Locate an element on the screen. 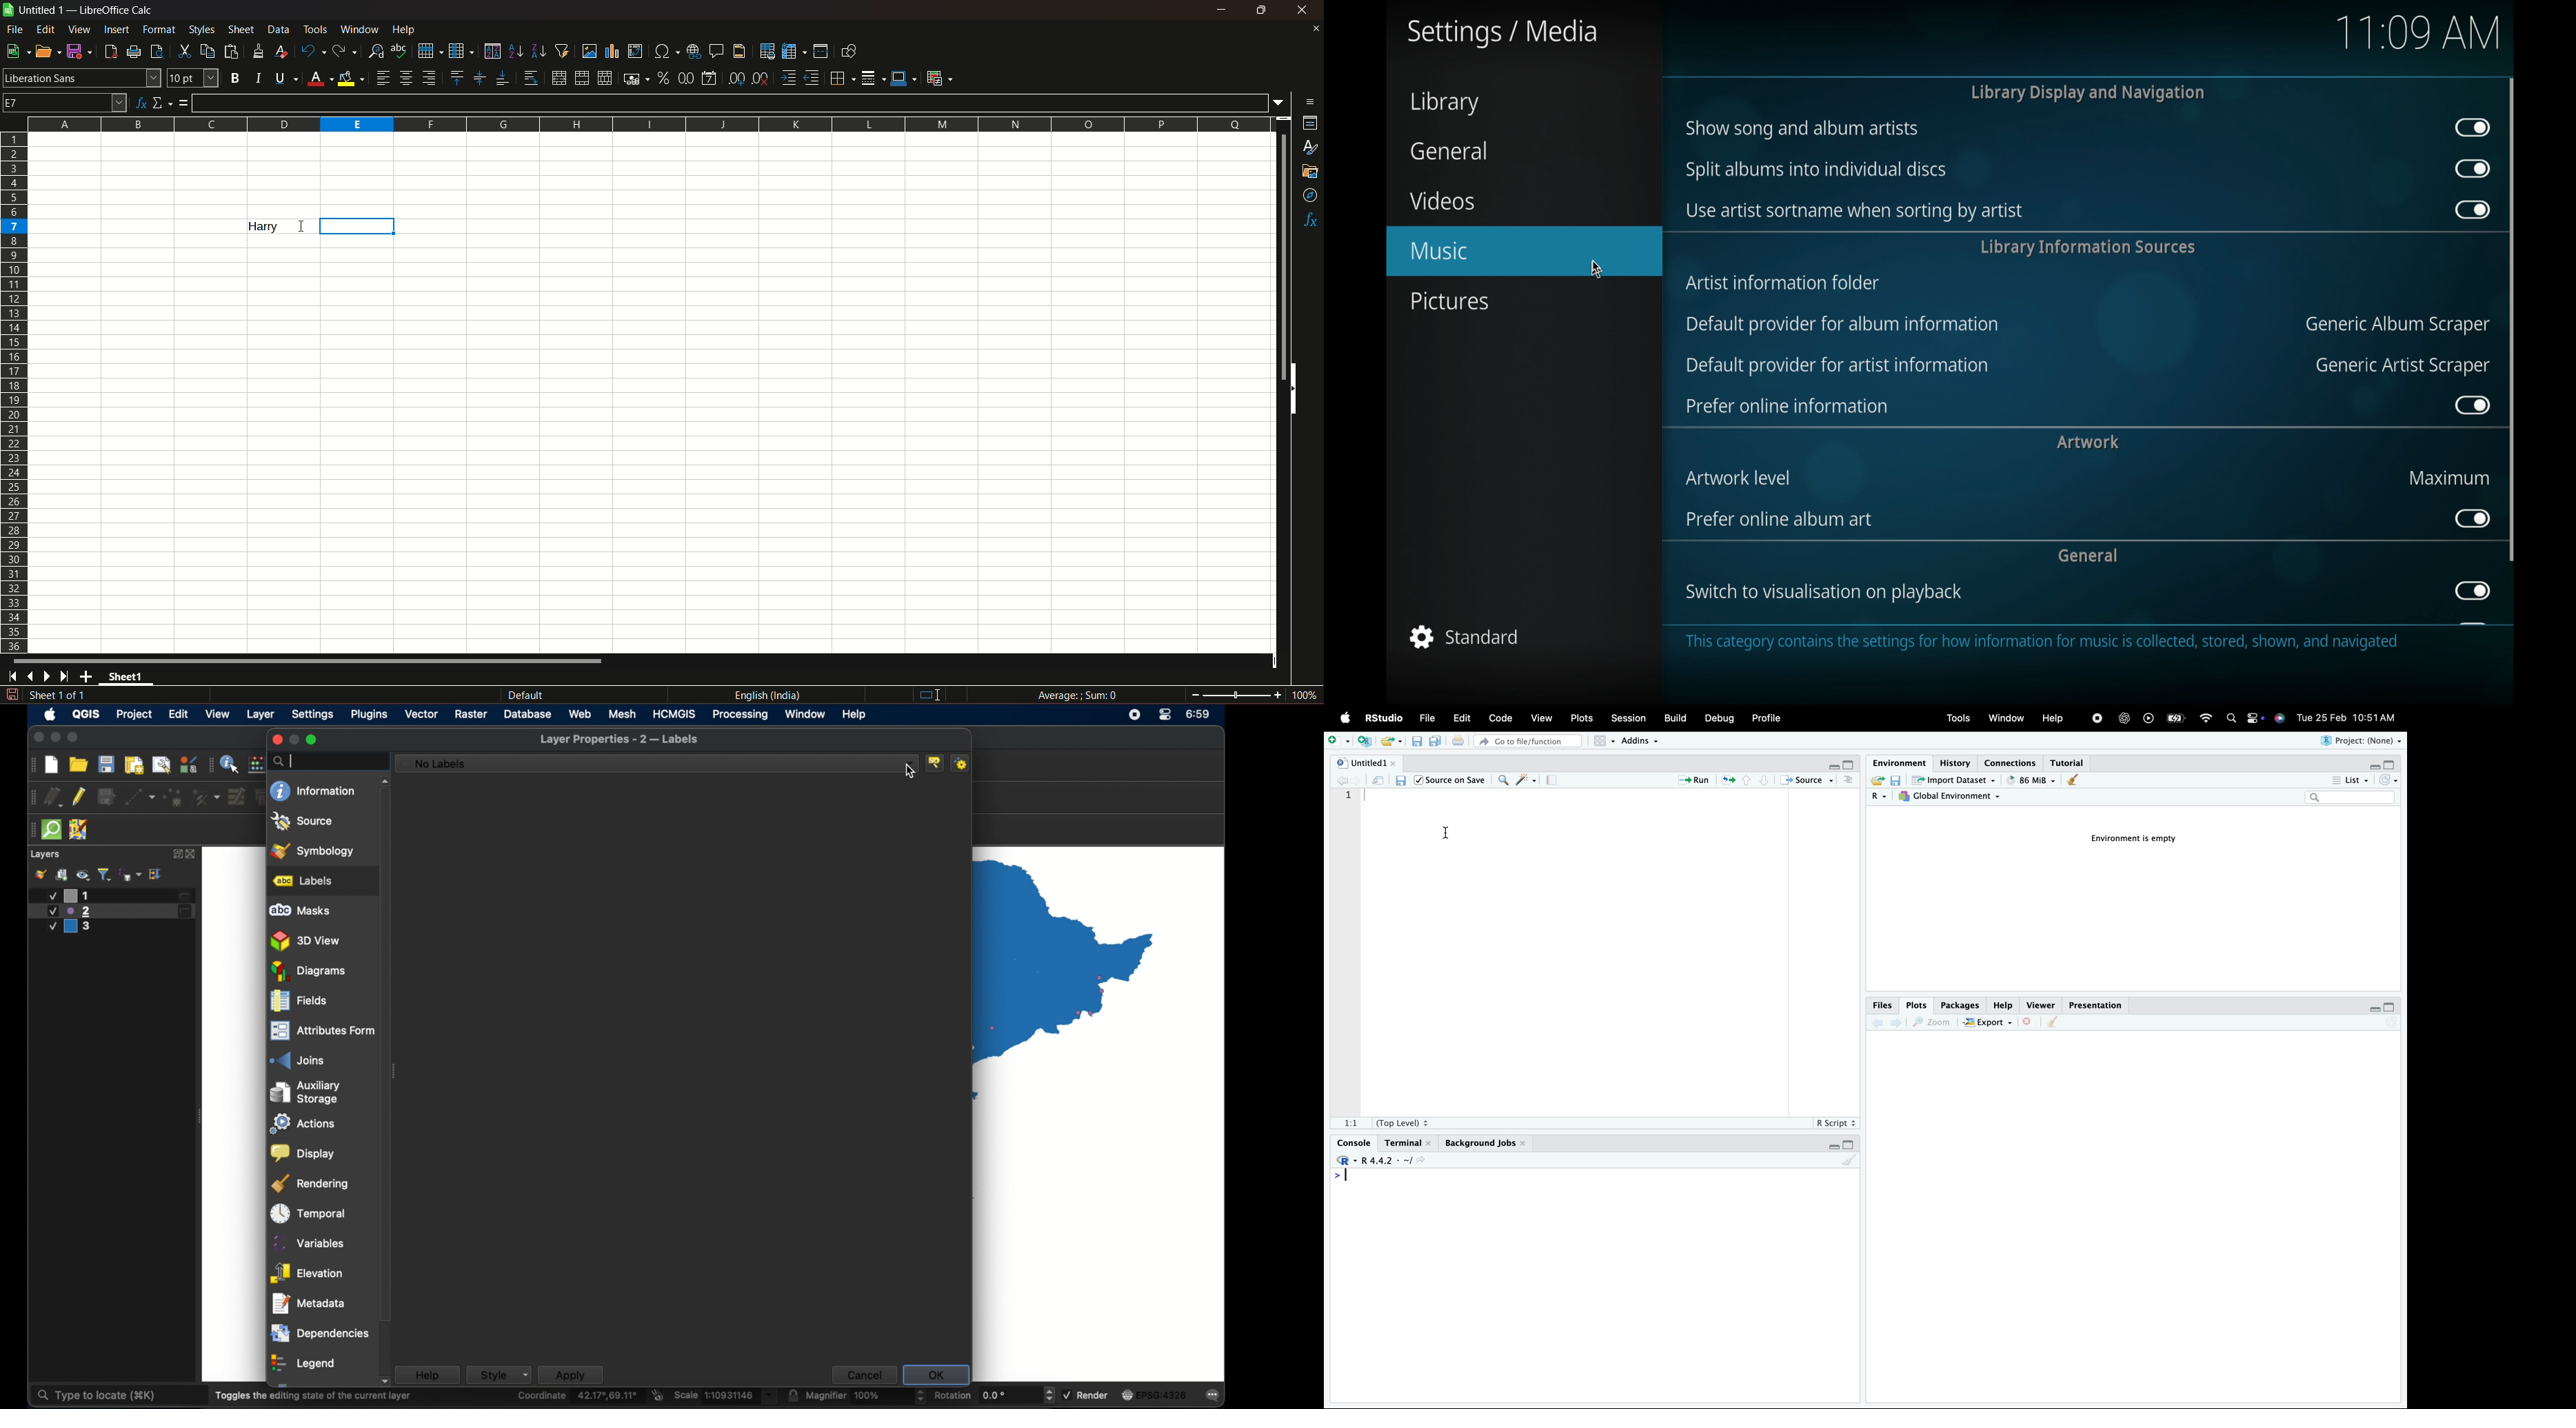 This screenshot has height=1428, width=2576. columns is located at coordinates (646, 122).